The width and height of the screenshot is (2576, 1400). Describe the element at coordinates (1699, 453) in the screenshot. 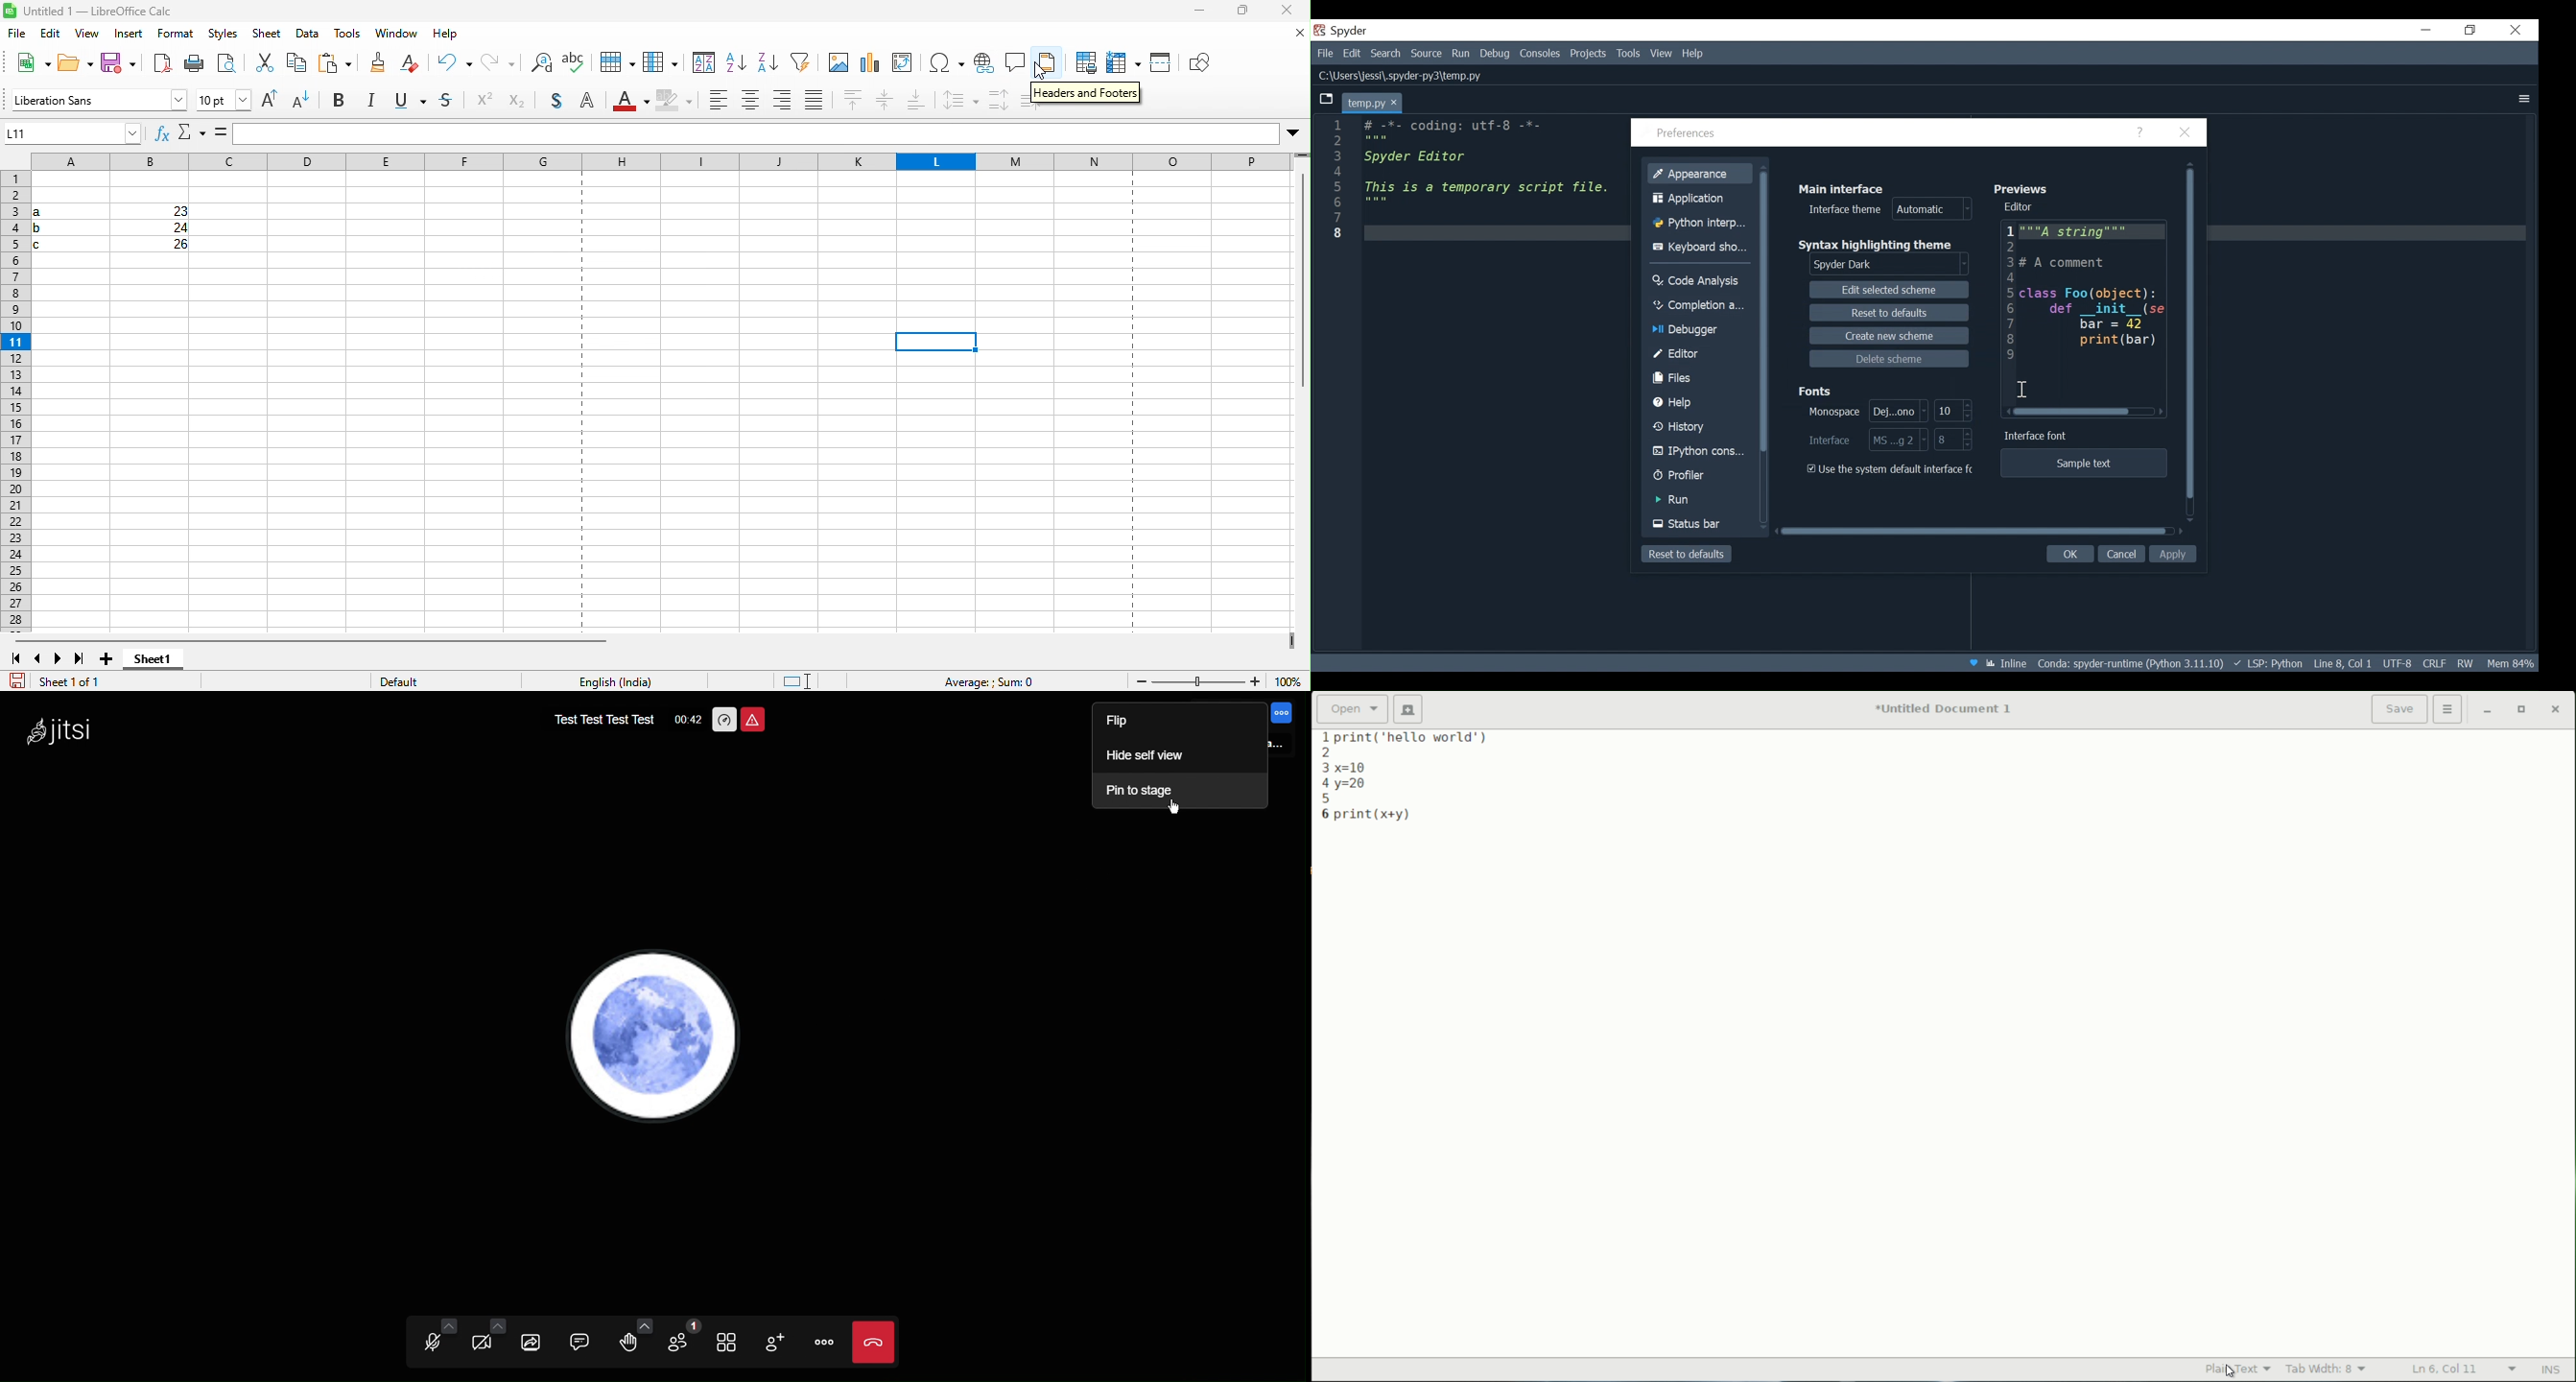

I see `IPython Console` at that location.